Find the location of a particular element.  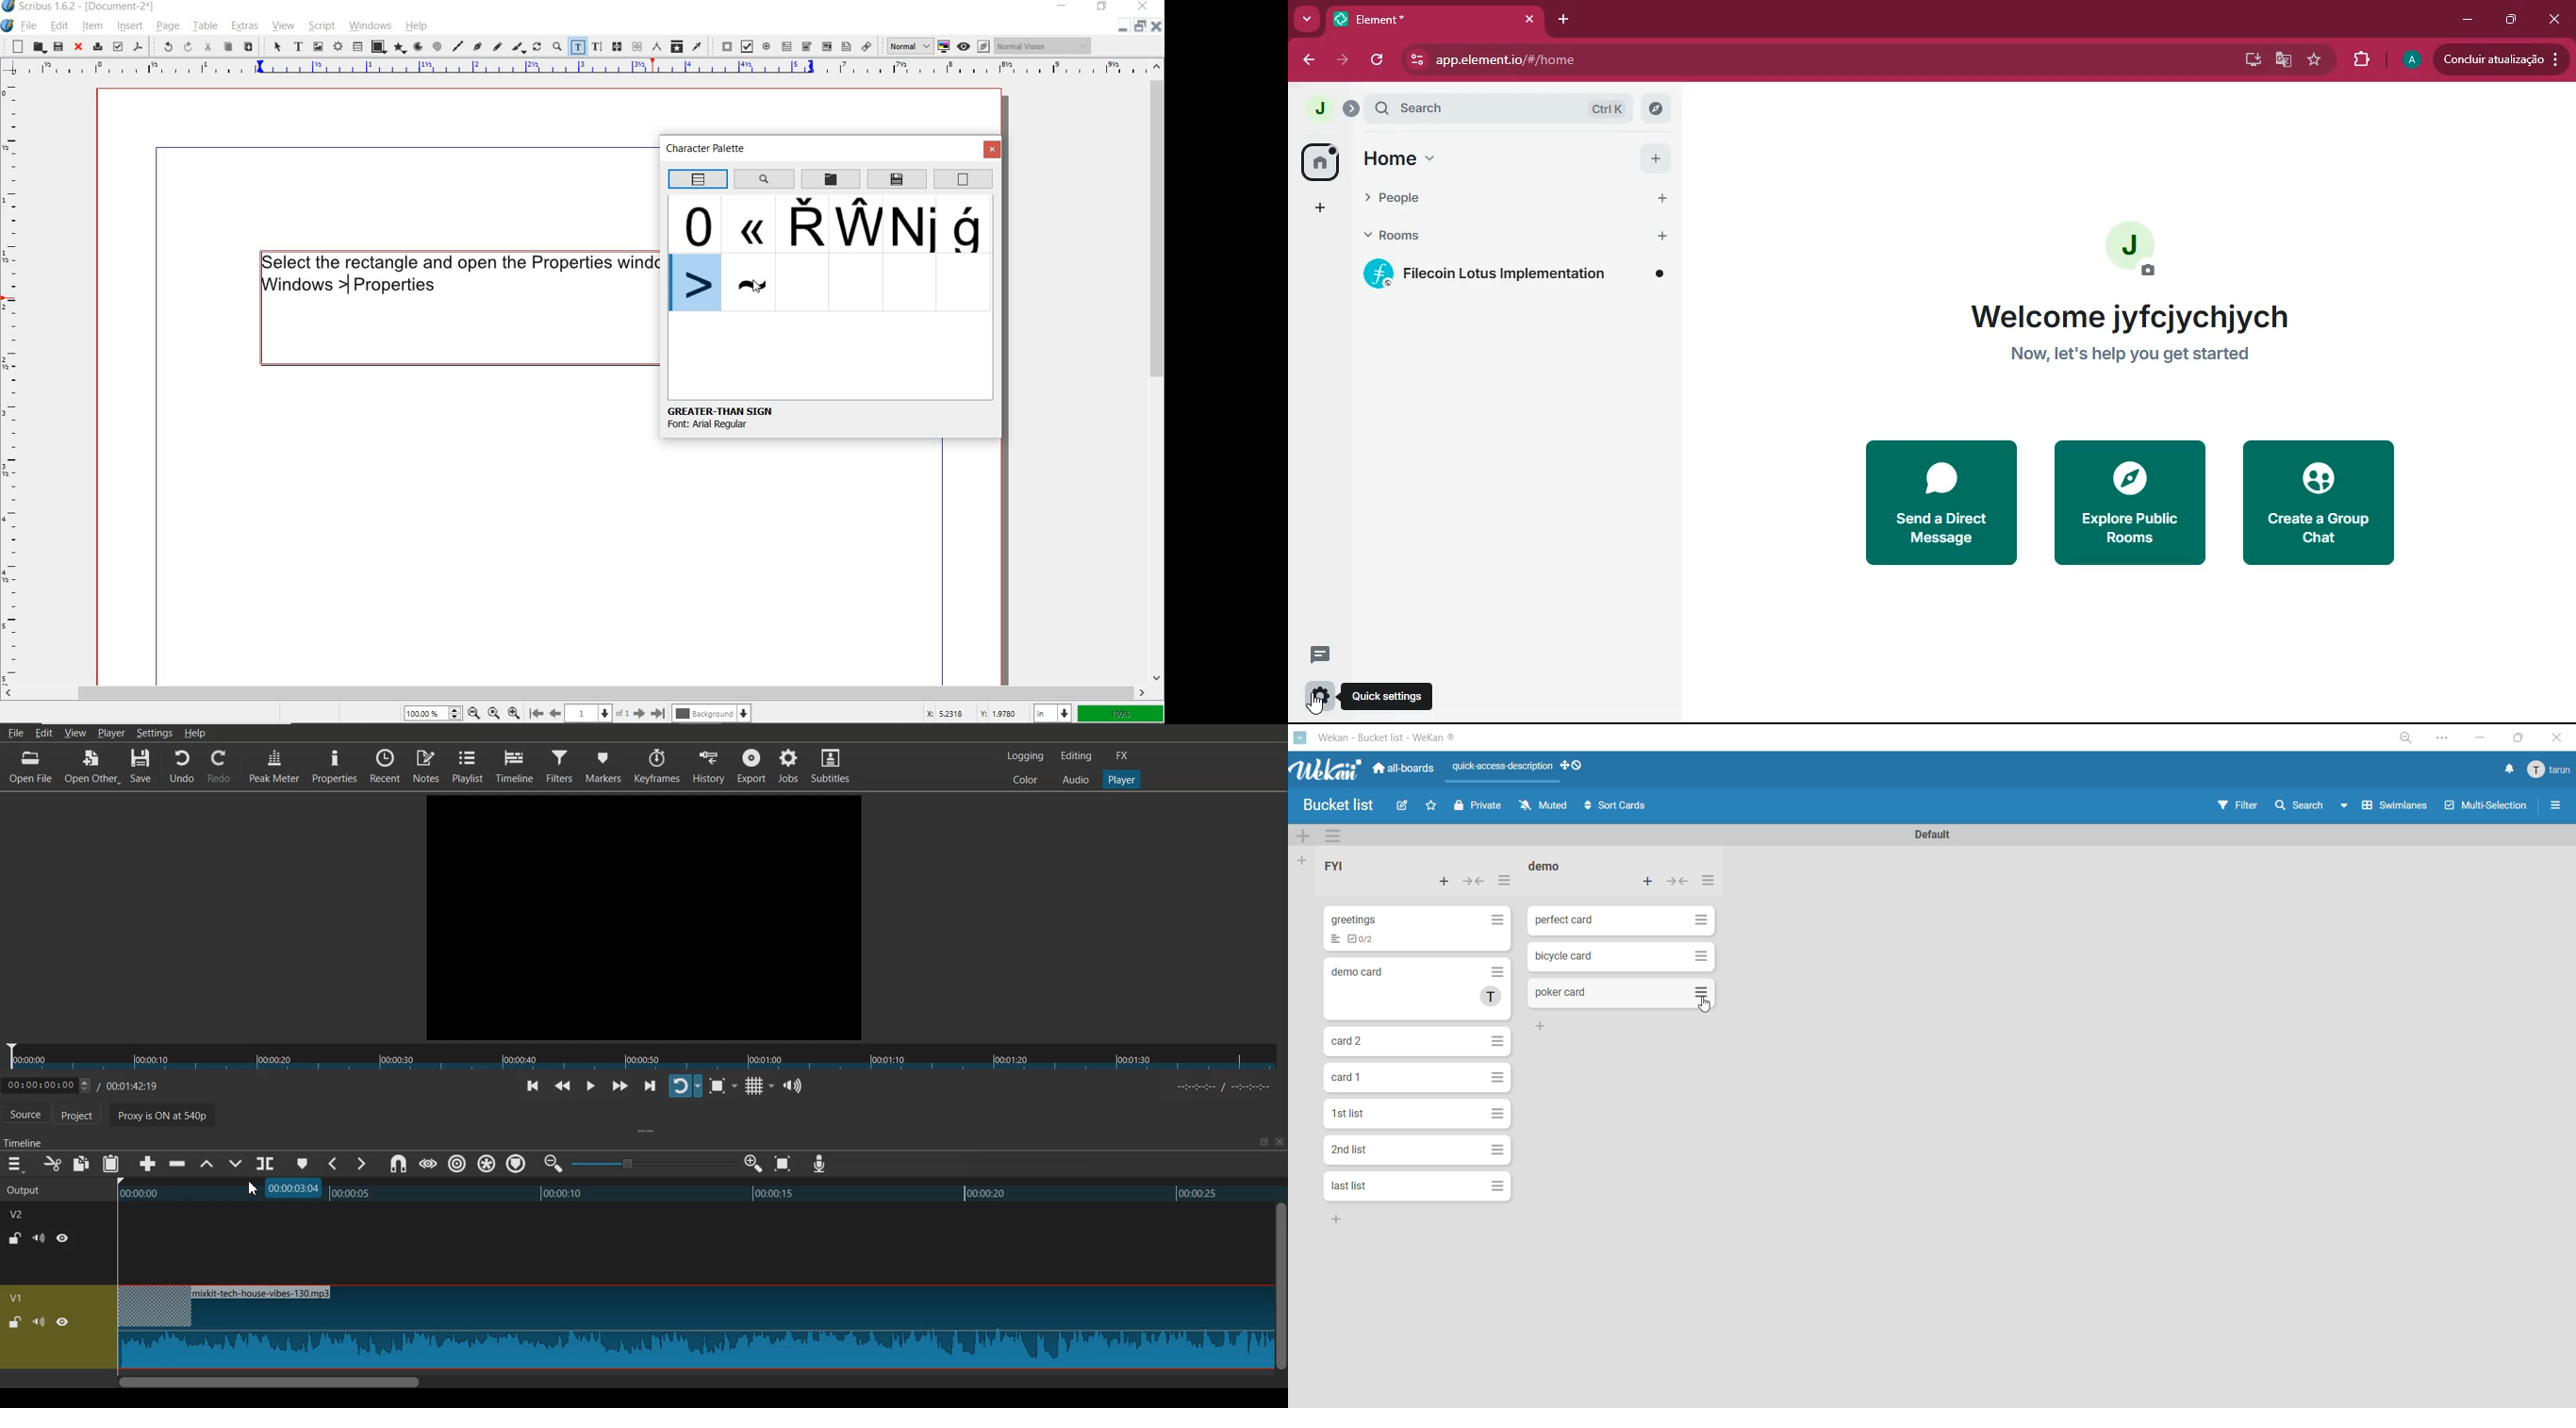

rotate item is located at coordinates (537, 48).